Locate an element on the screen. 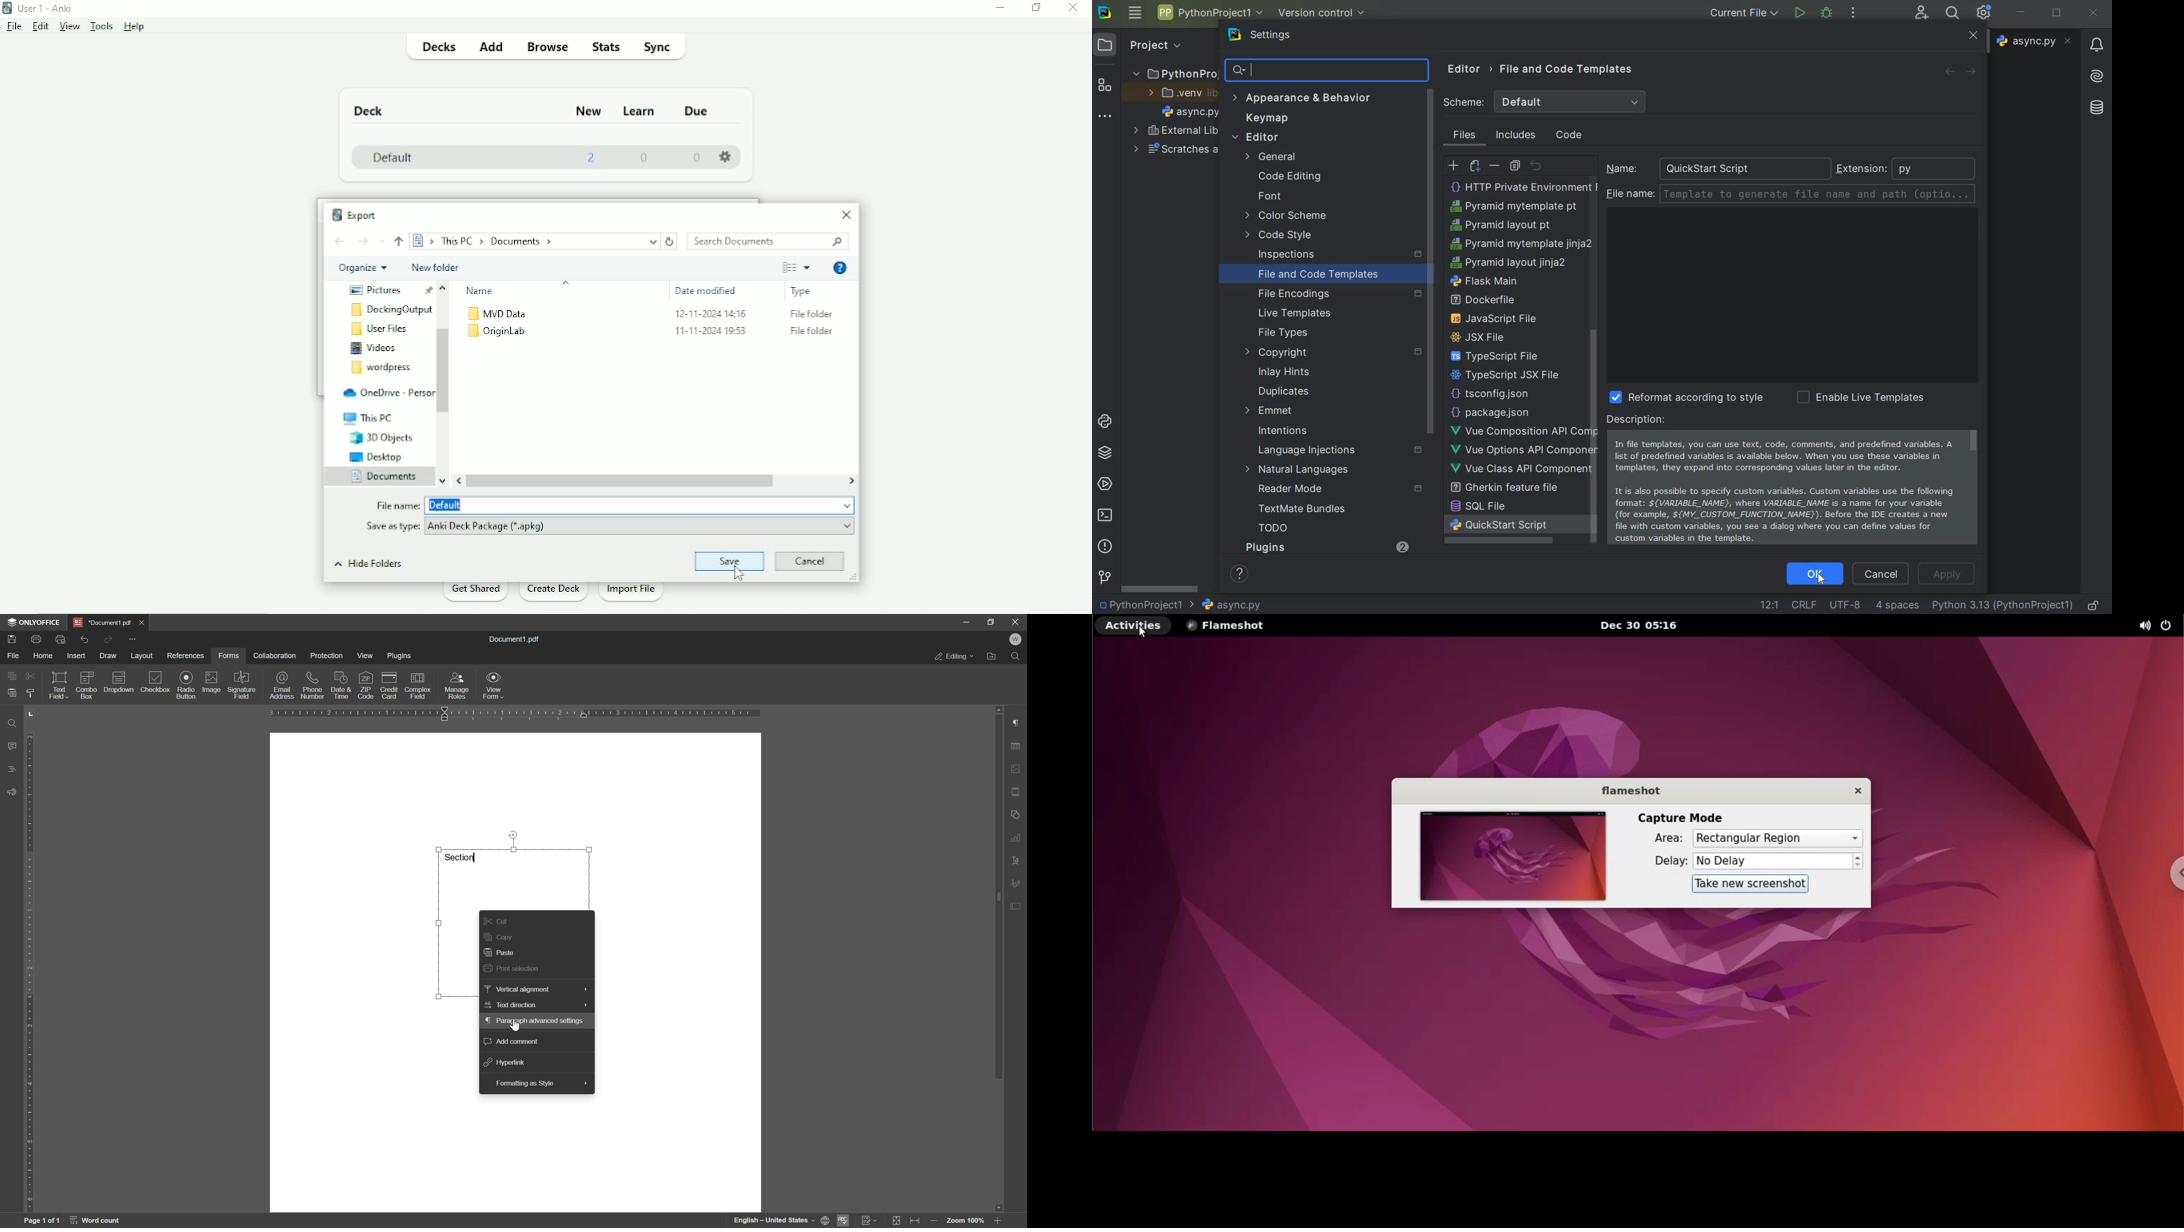  Export is located at coordinates (355, 215).